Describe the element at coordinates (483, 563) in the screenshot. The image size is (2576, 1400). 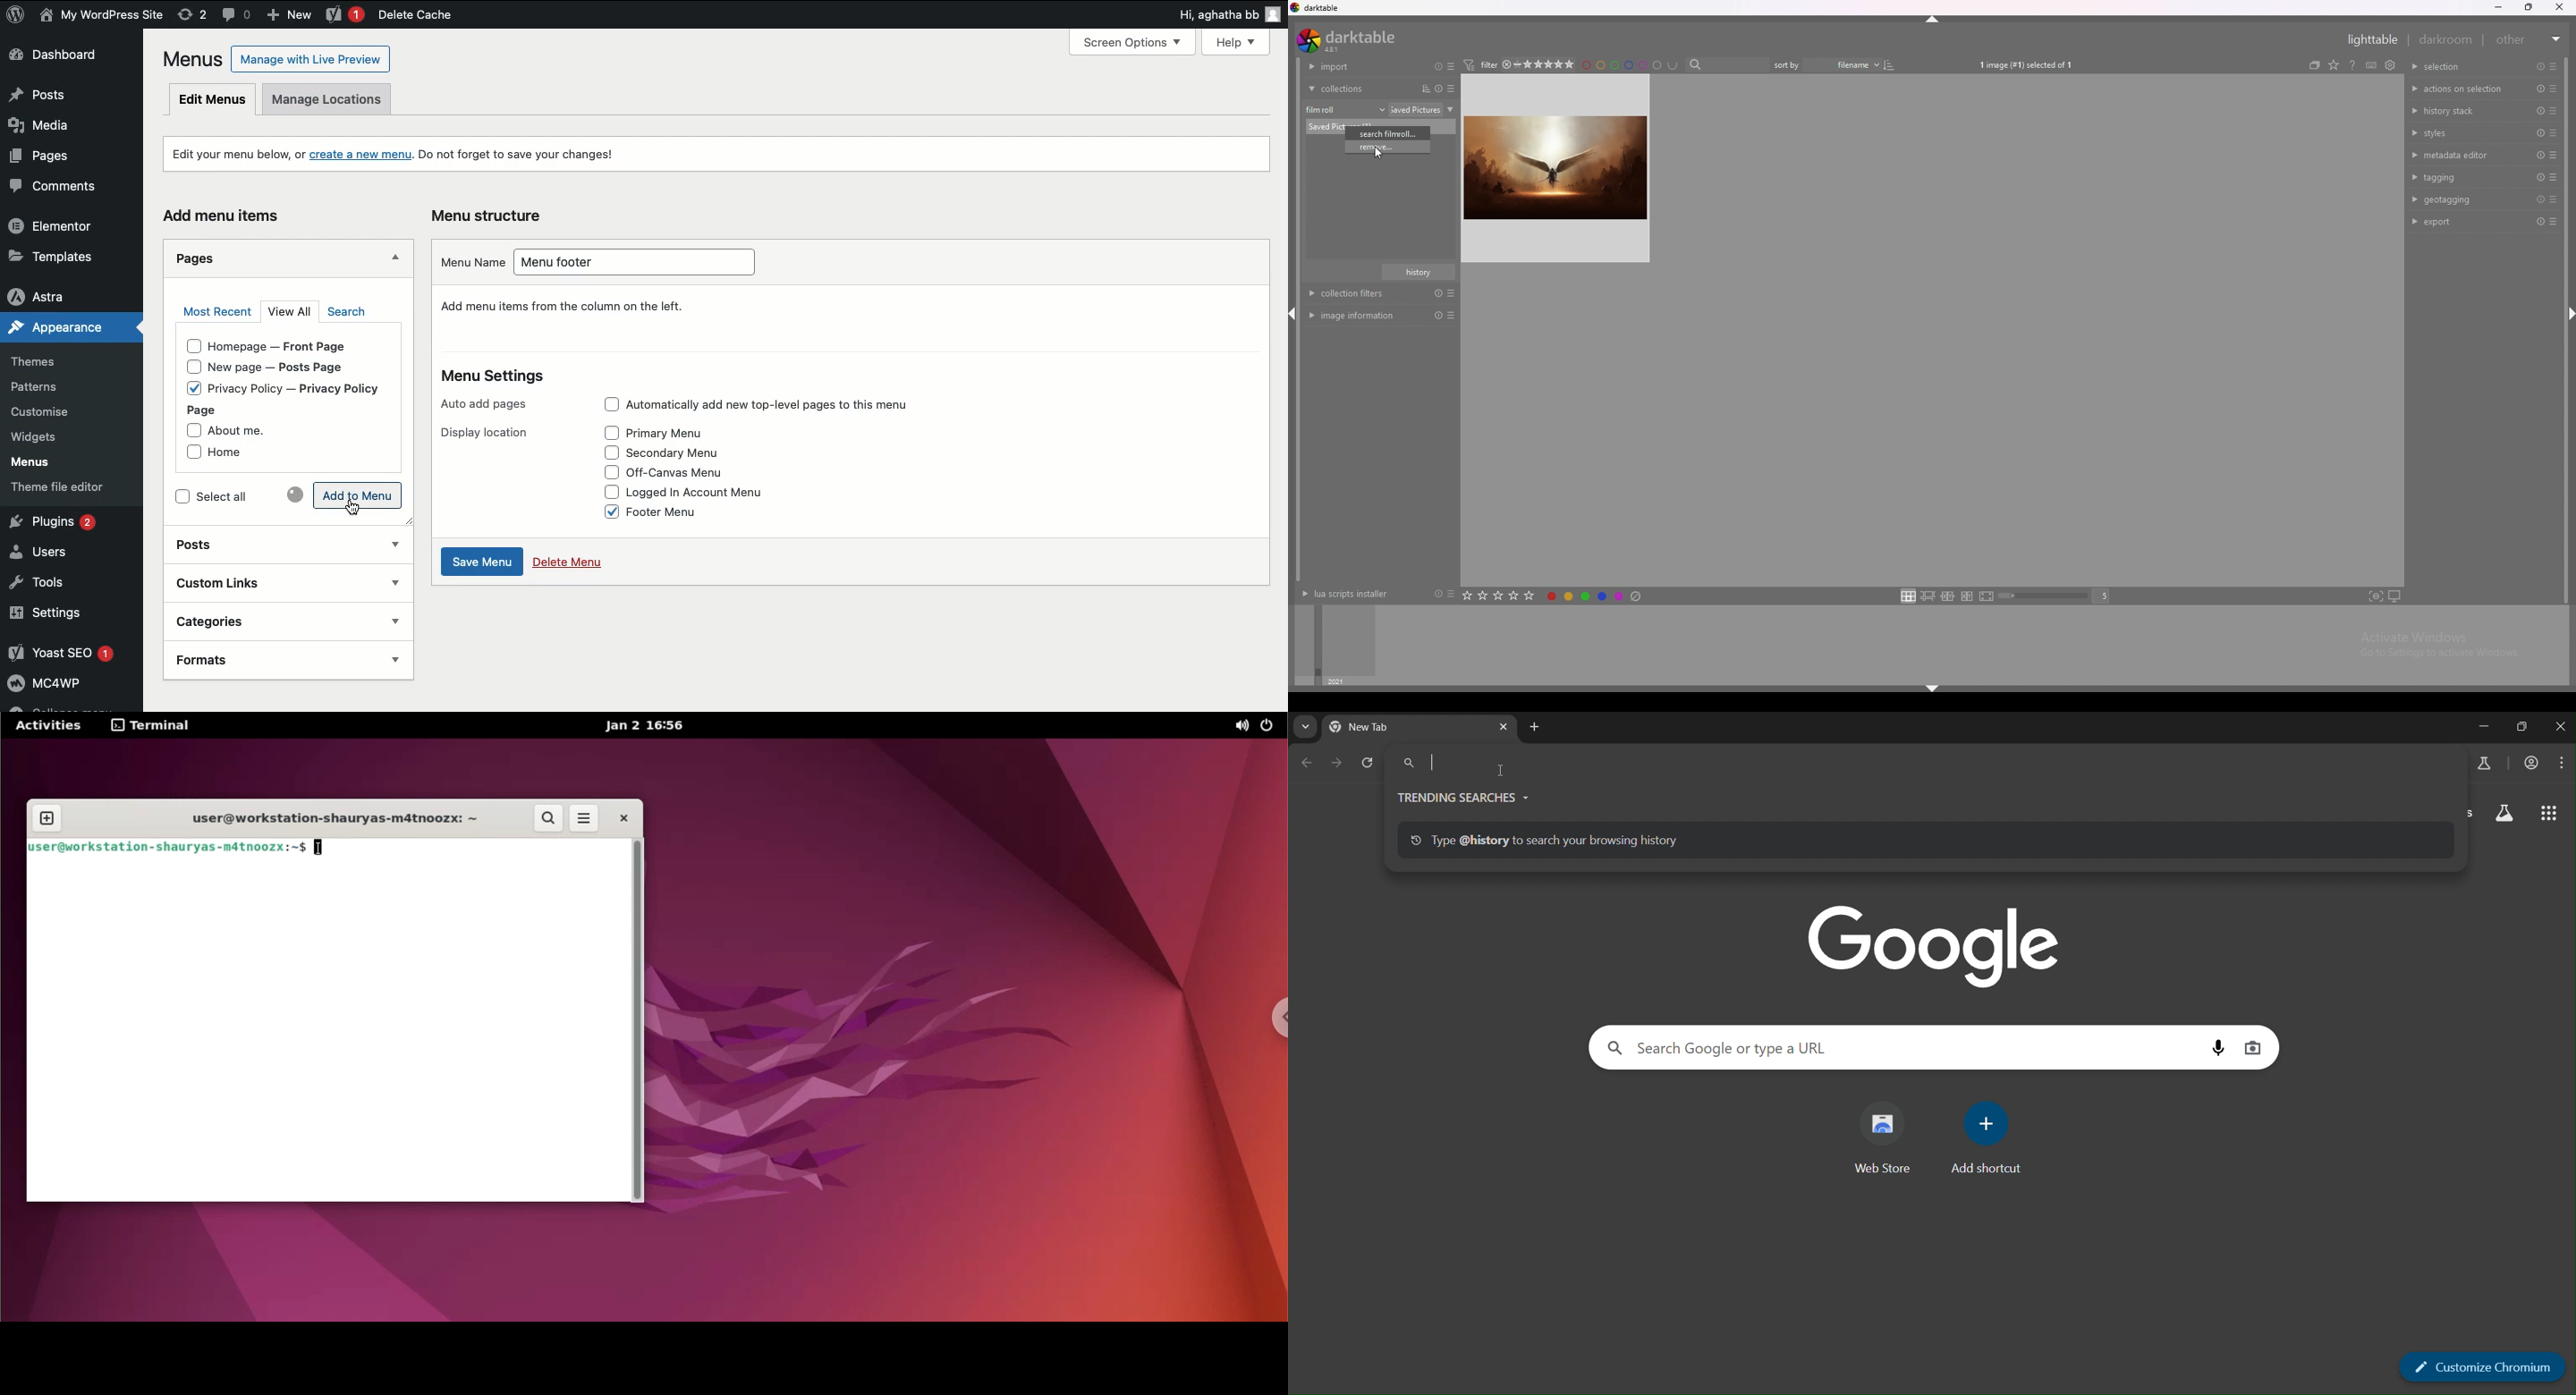
I see `Save menu` at that location.